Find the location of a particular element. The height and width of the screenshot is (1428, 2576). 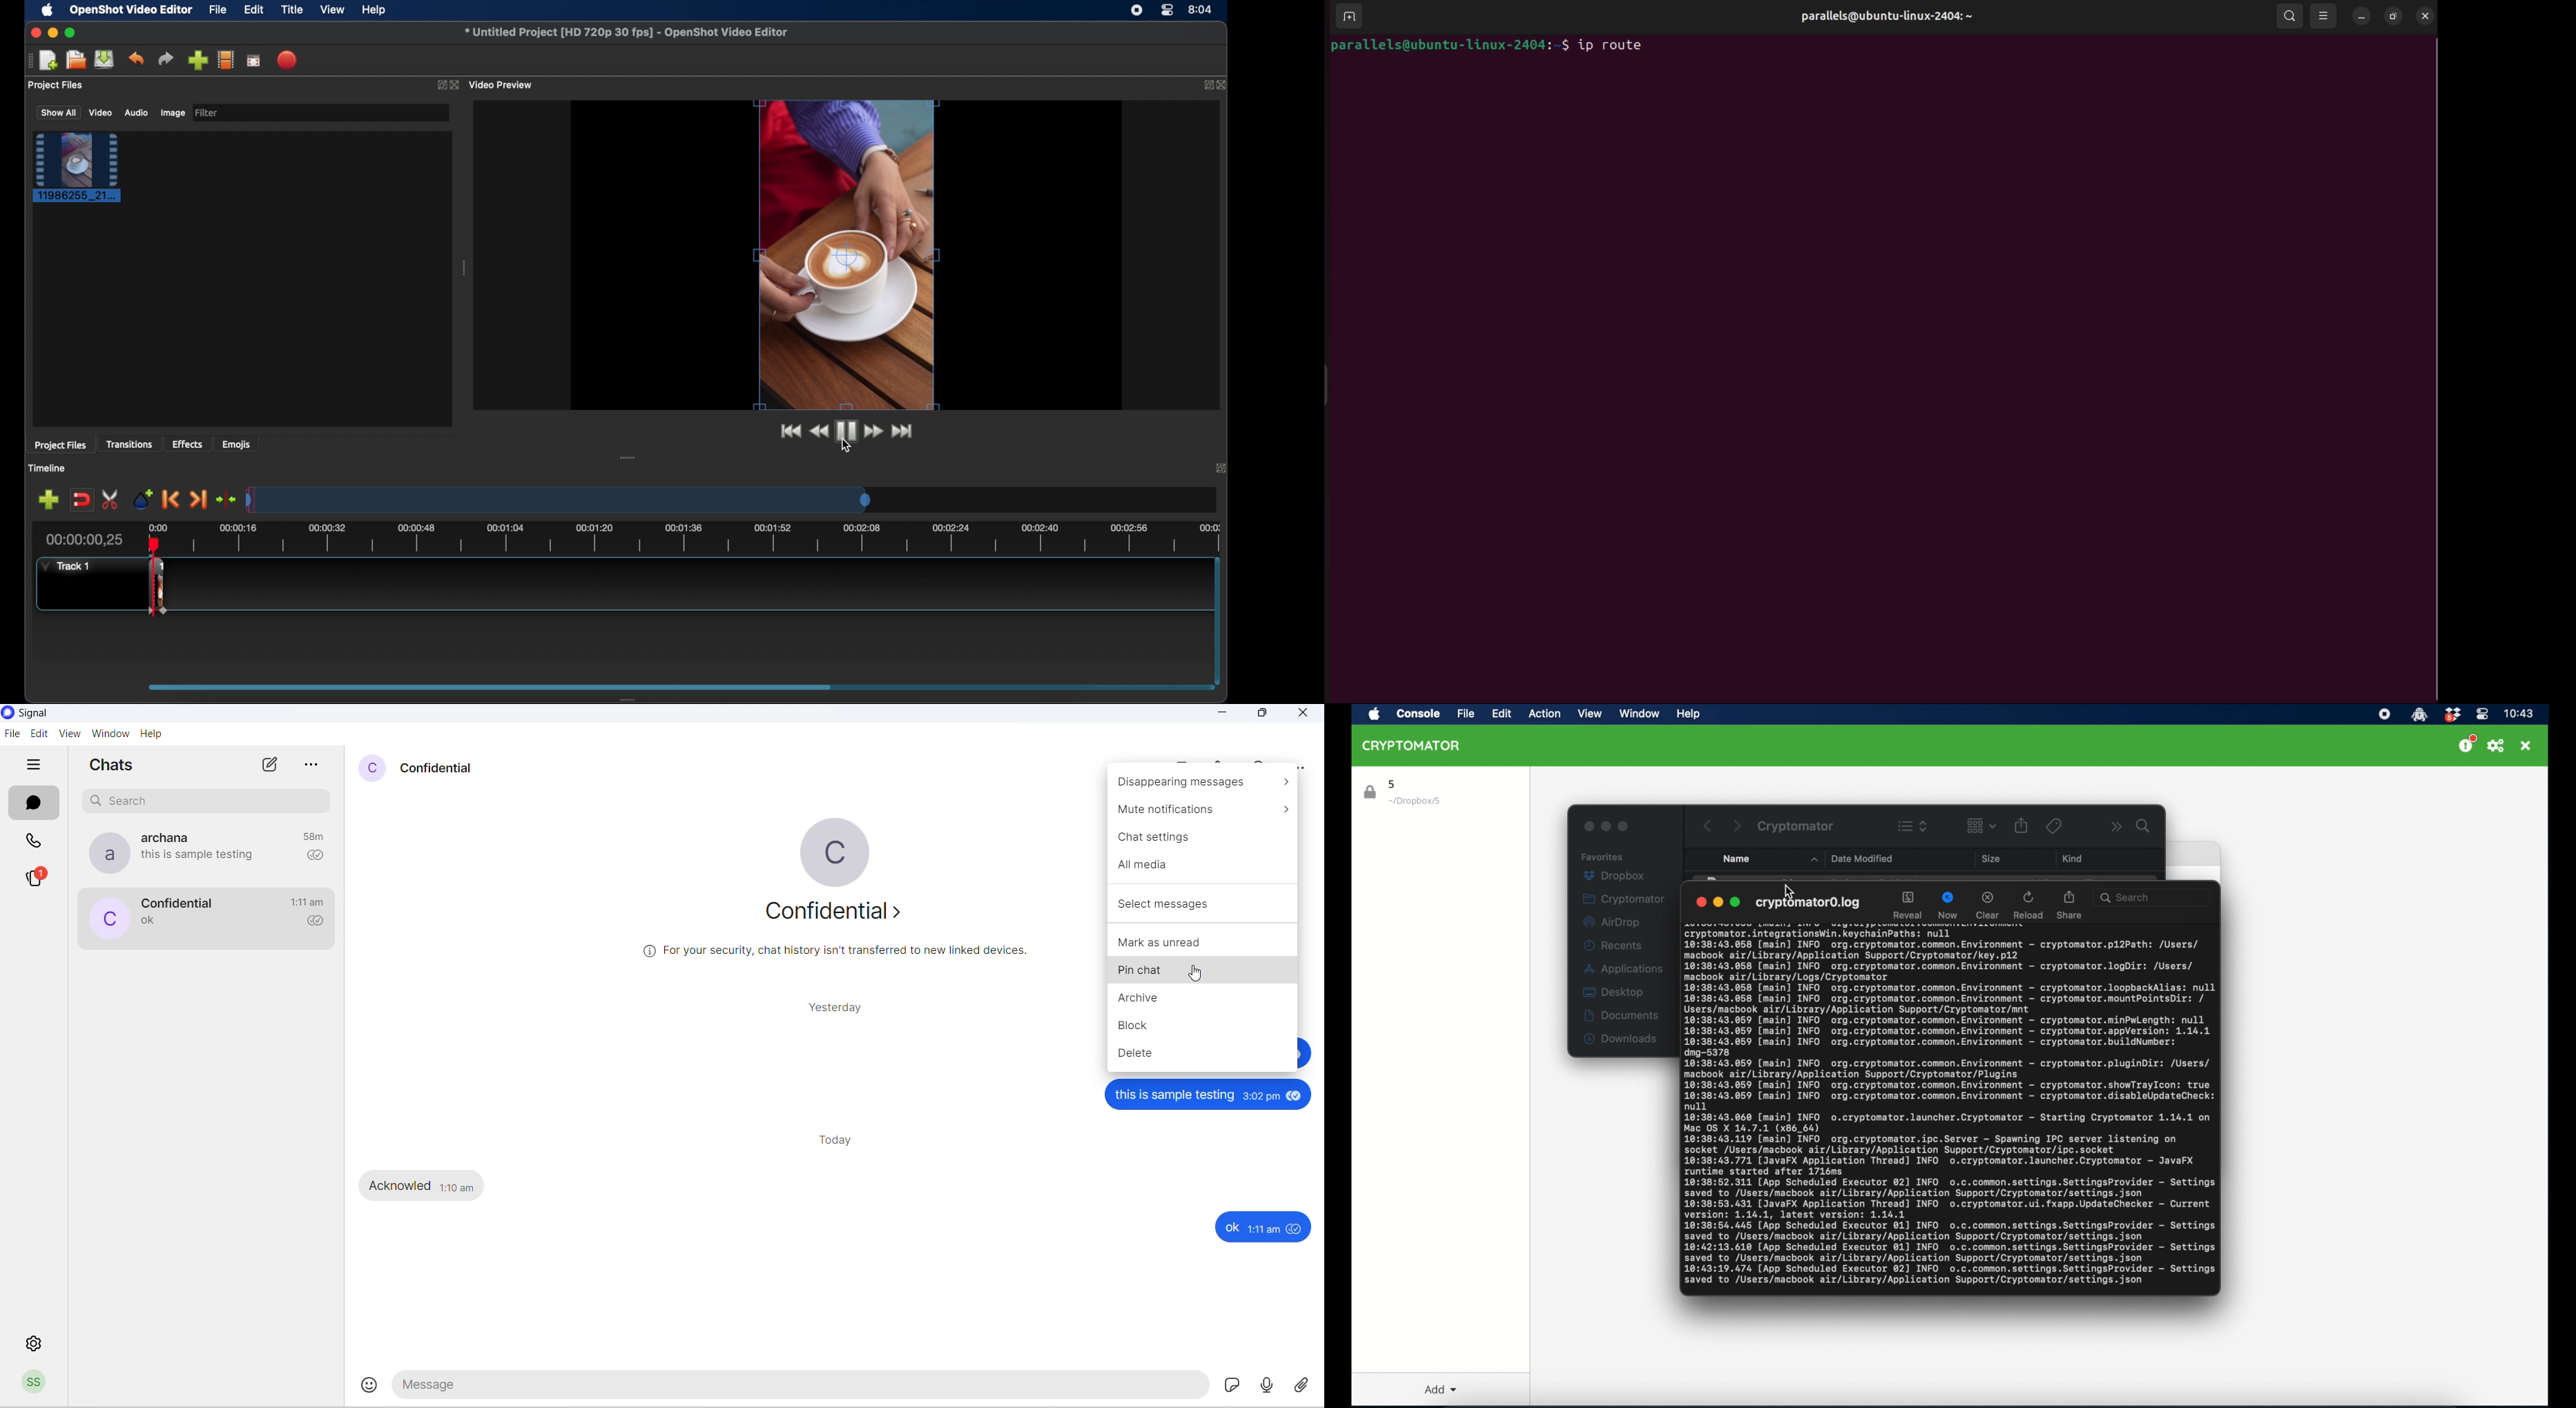

For your security, chat history isn't transferred to new linked devices. is located at coordinates (834, 951).